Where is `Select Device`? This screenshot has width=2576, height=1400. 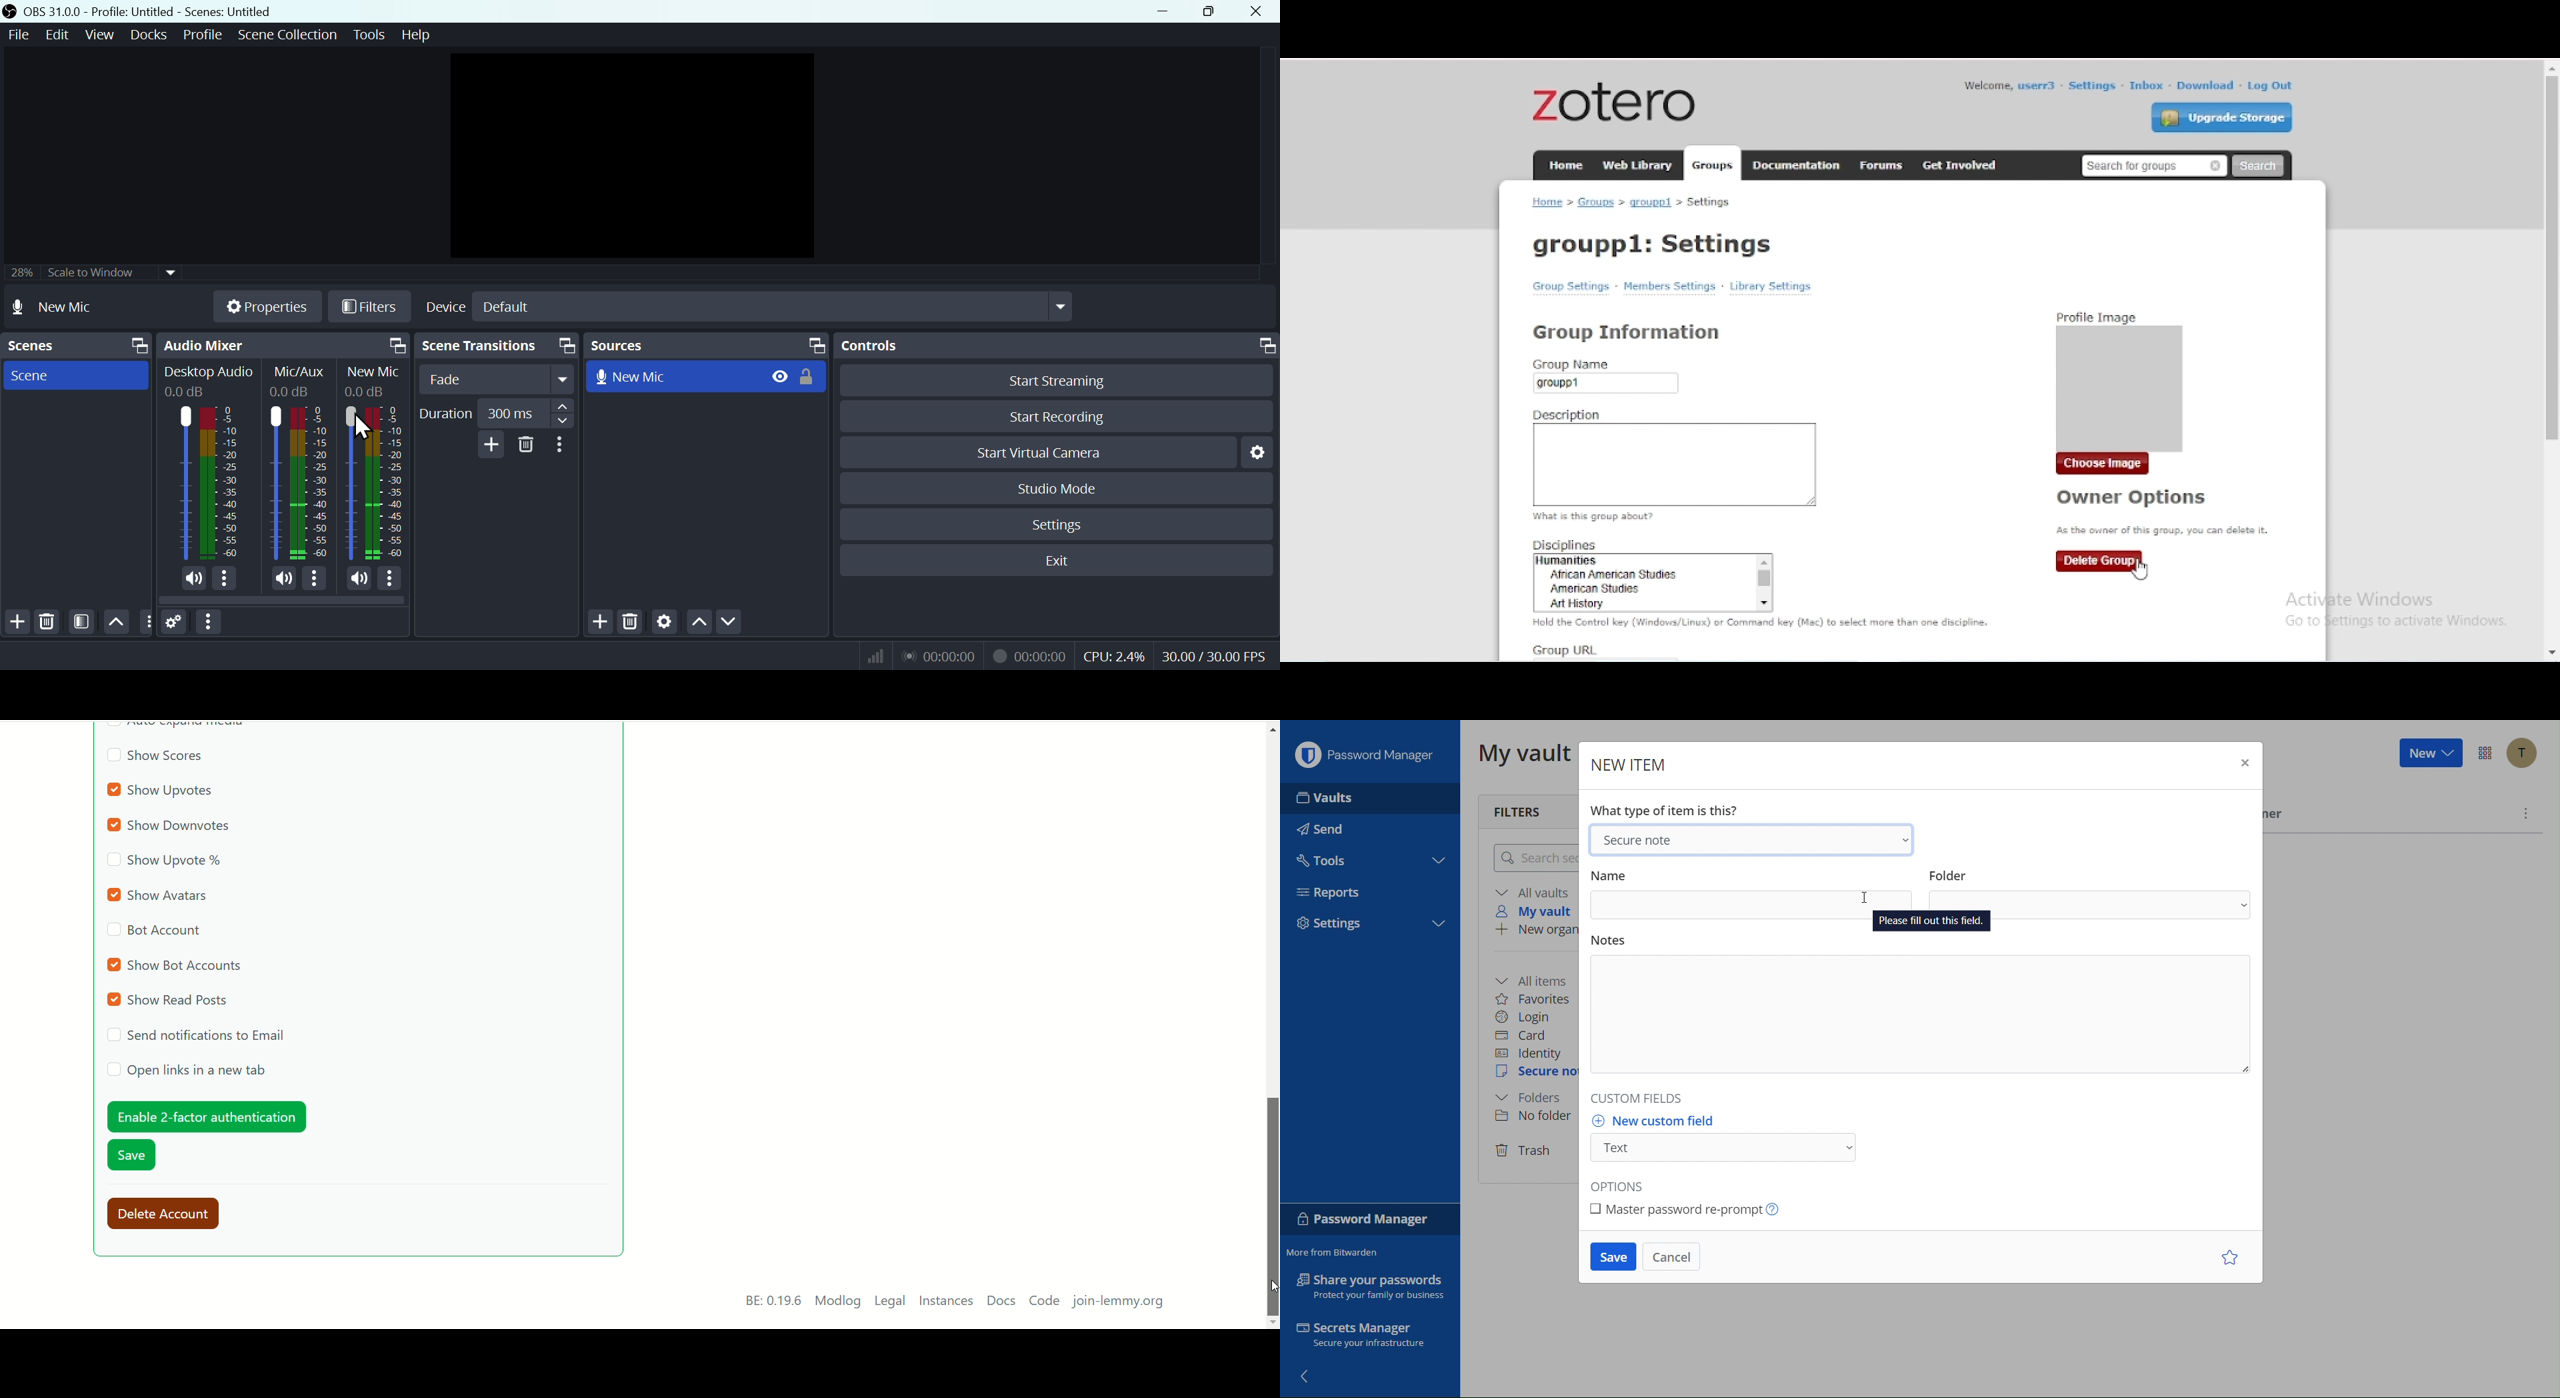
Select Device is located at coordinates (747, 307).